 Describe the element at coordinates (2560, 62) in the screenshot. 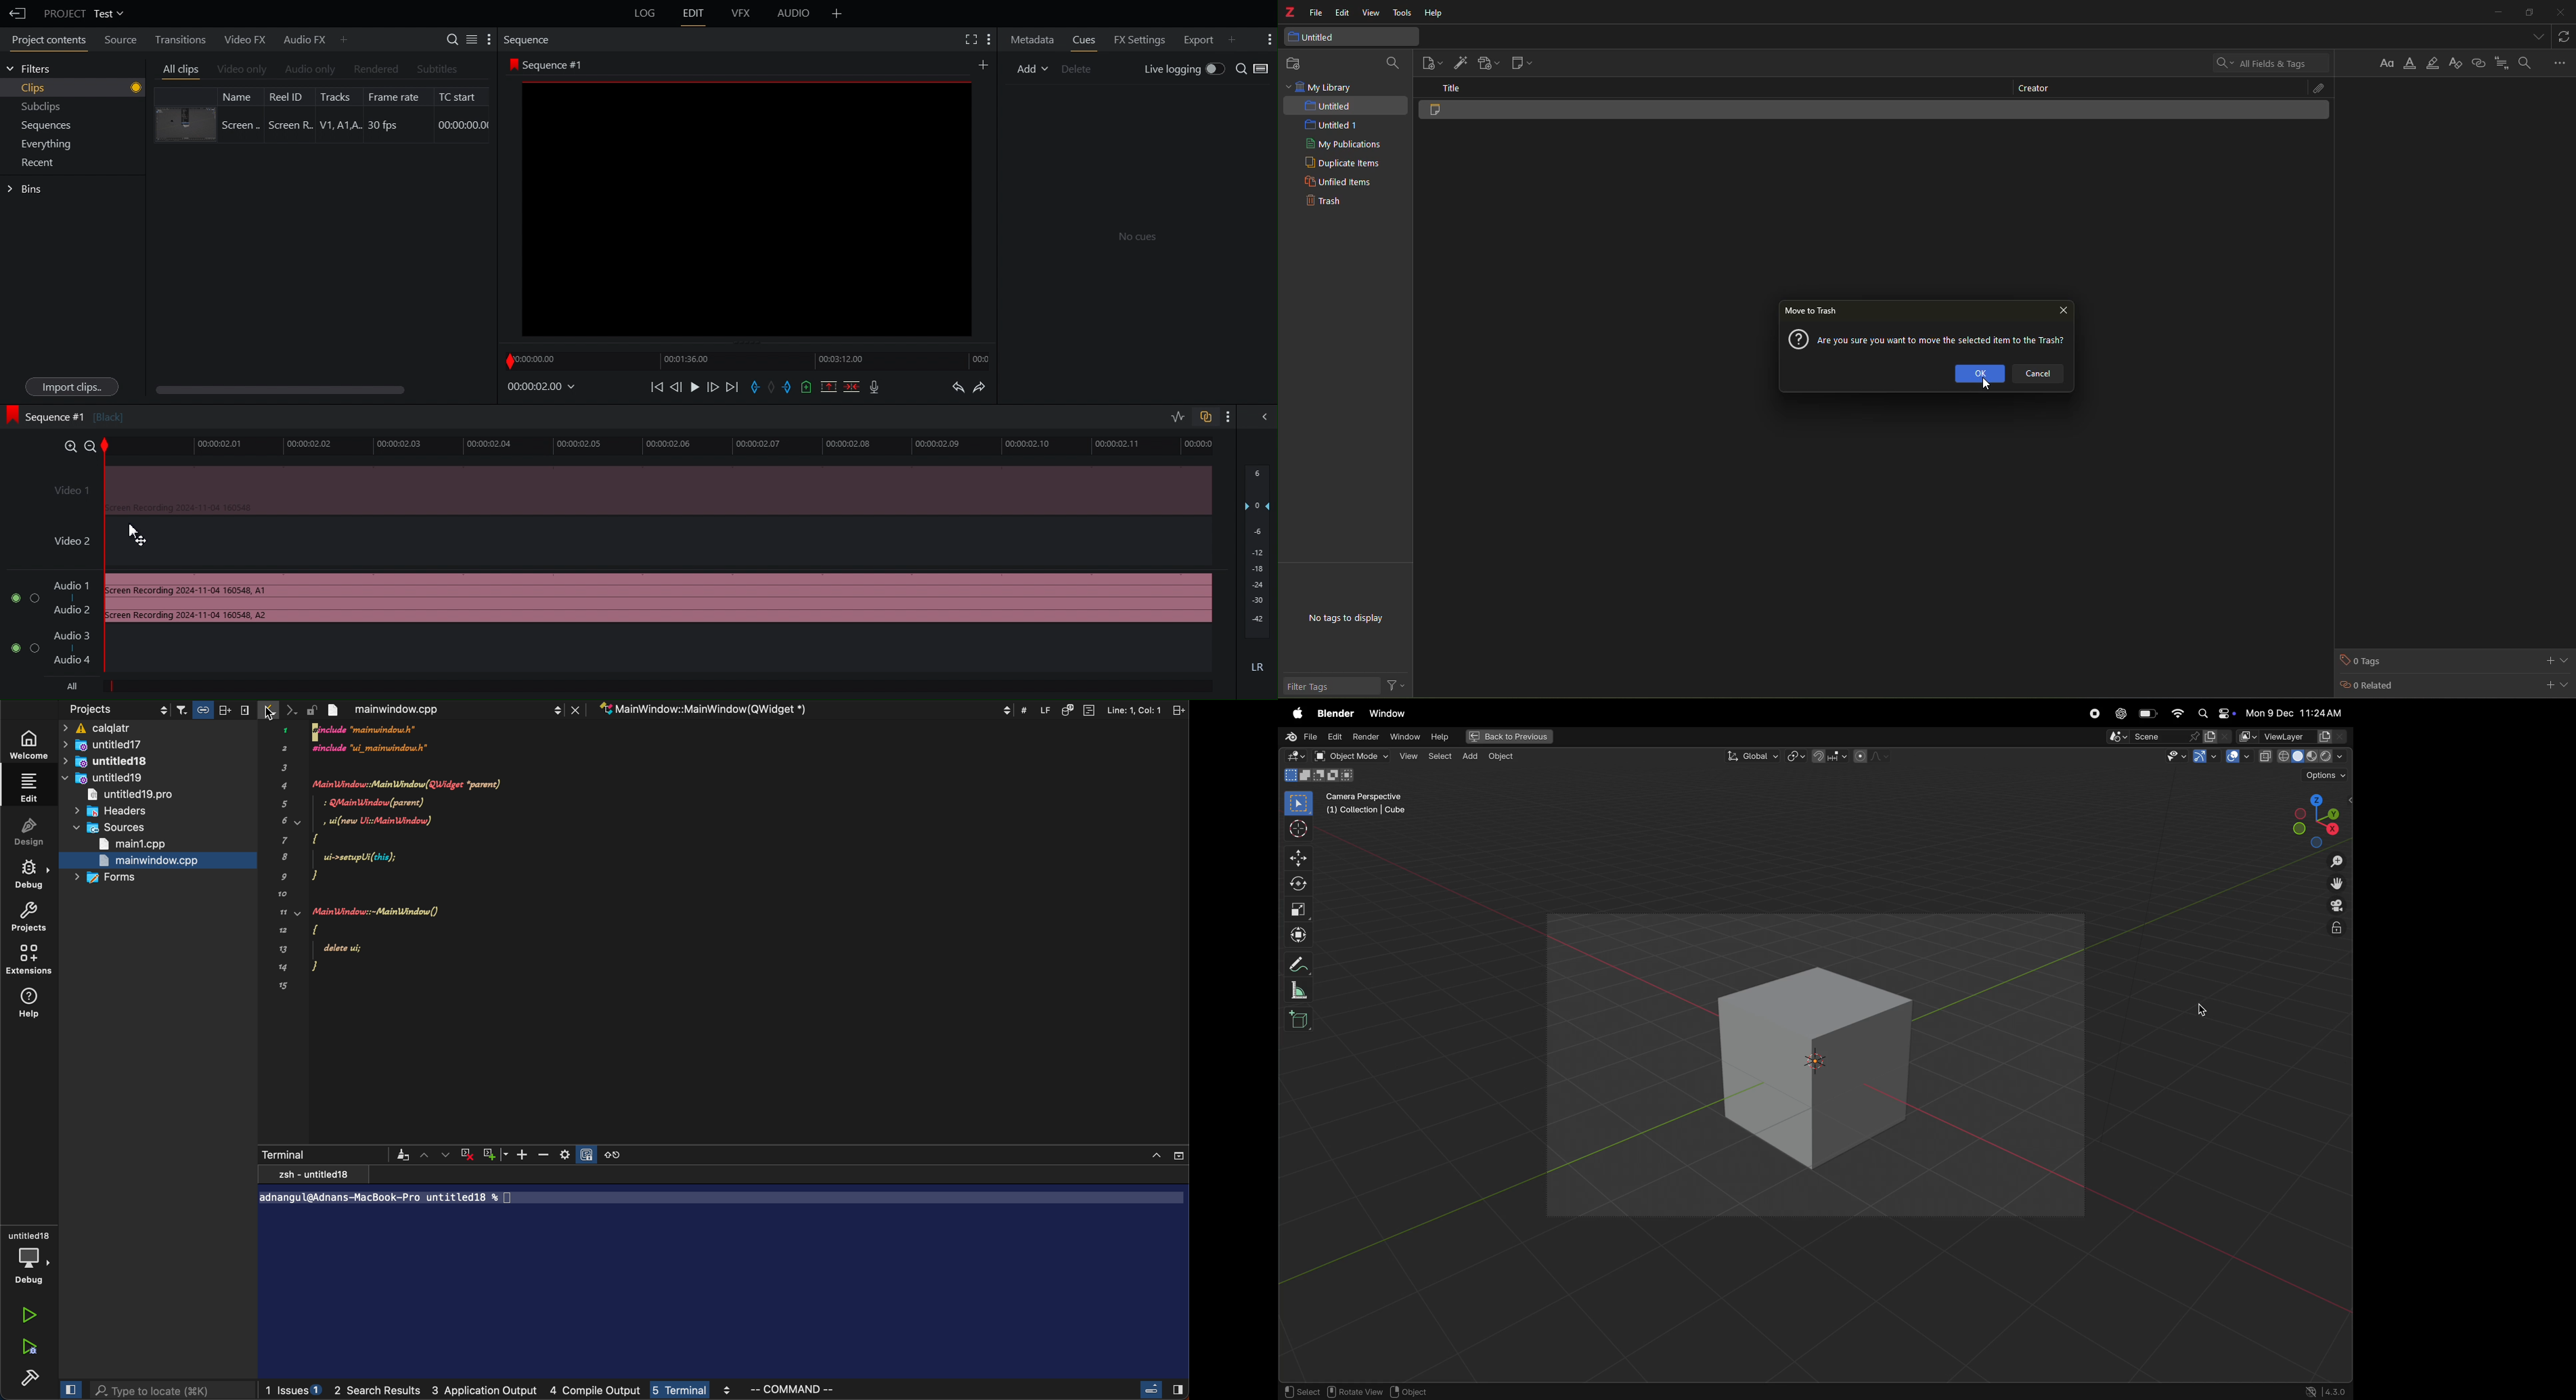

I see `more` at that location.